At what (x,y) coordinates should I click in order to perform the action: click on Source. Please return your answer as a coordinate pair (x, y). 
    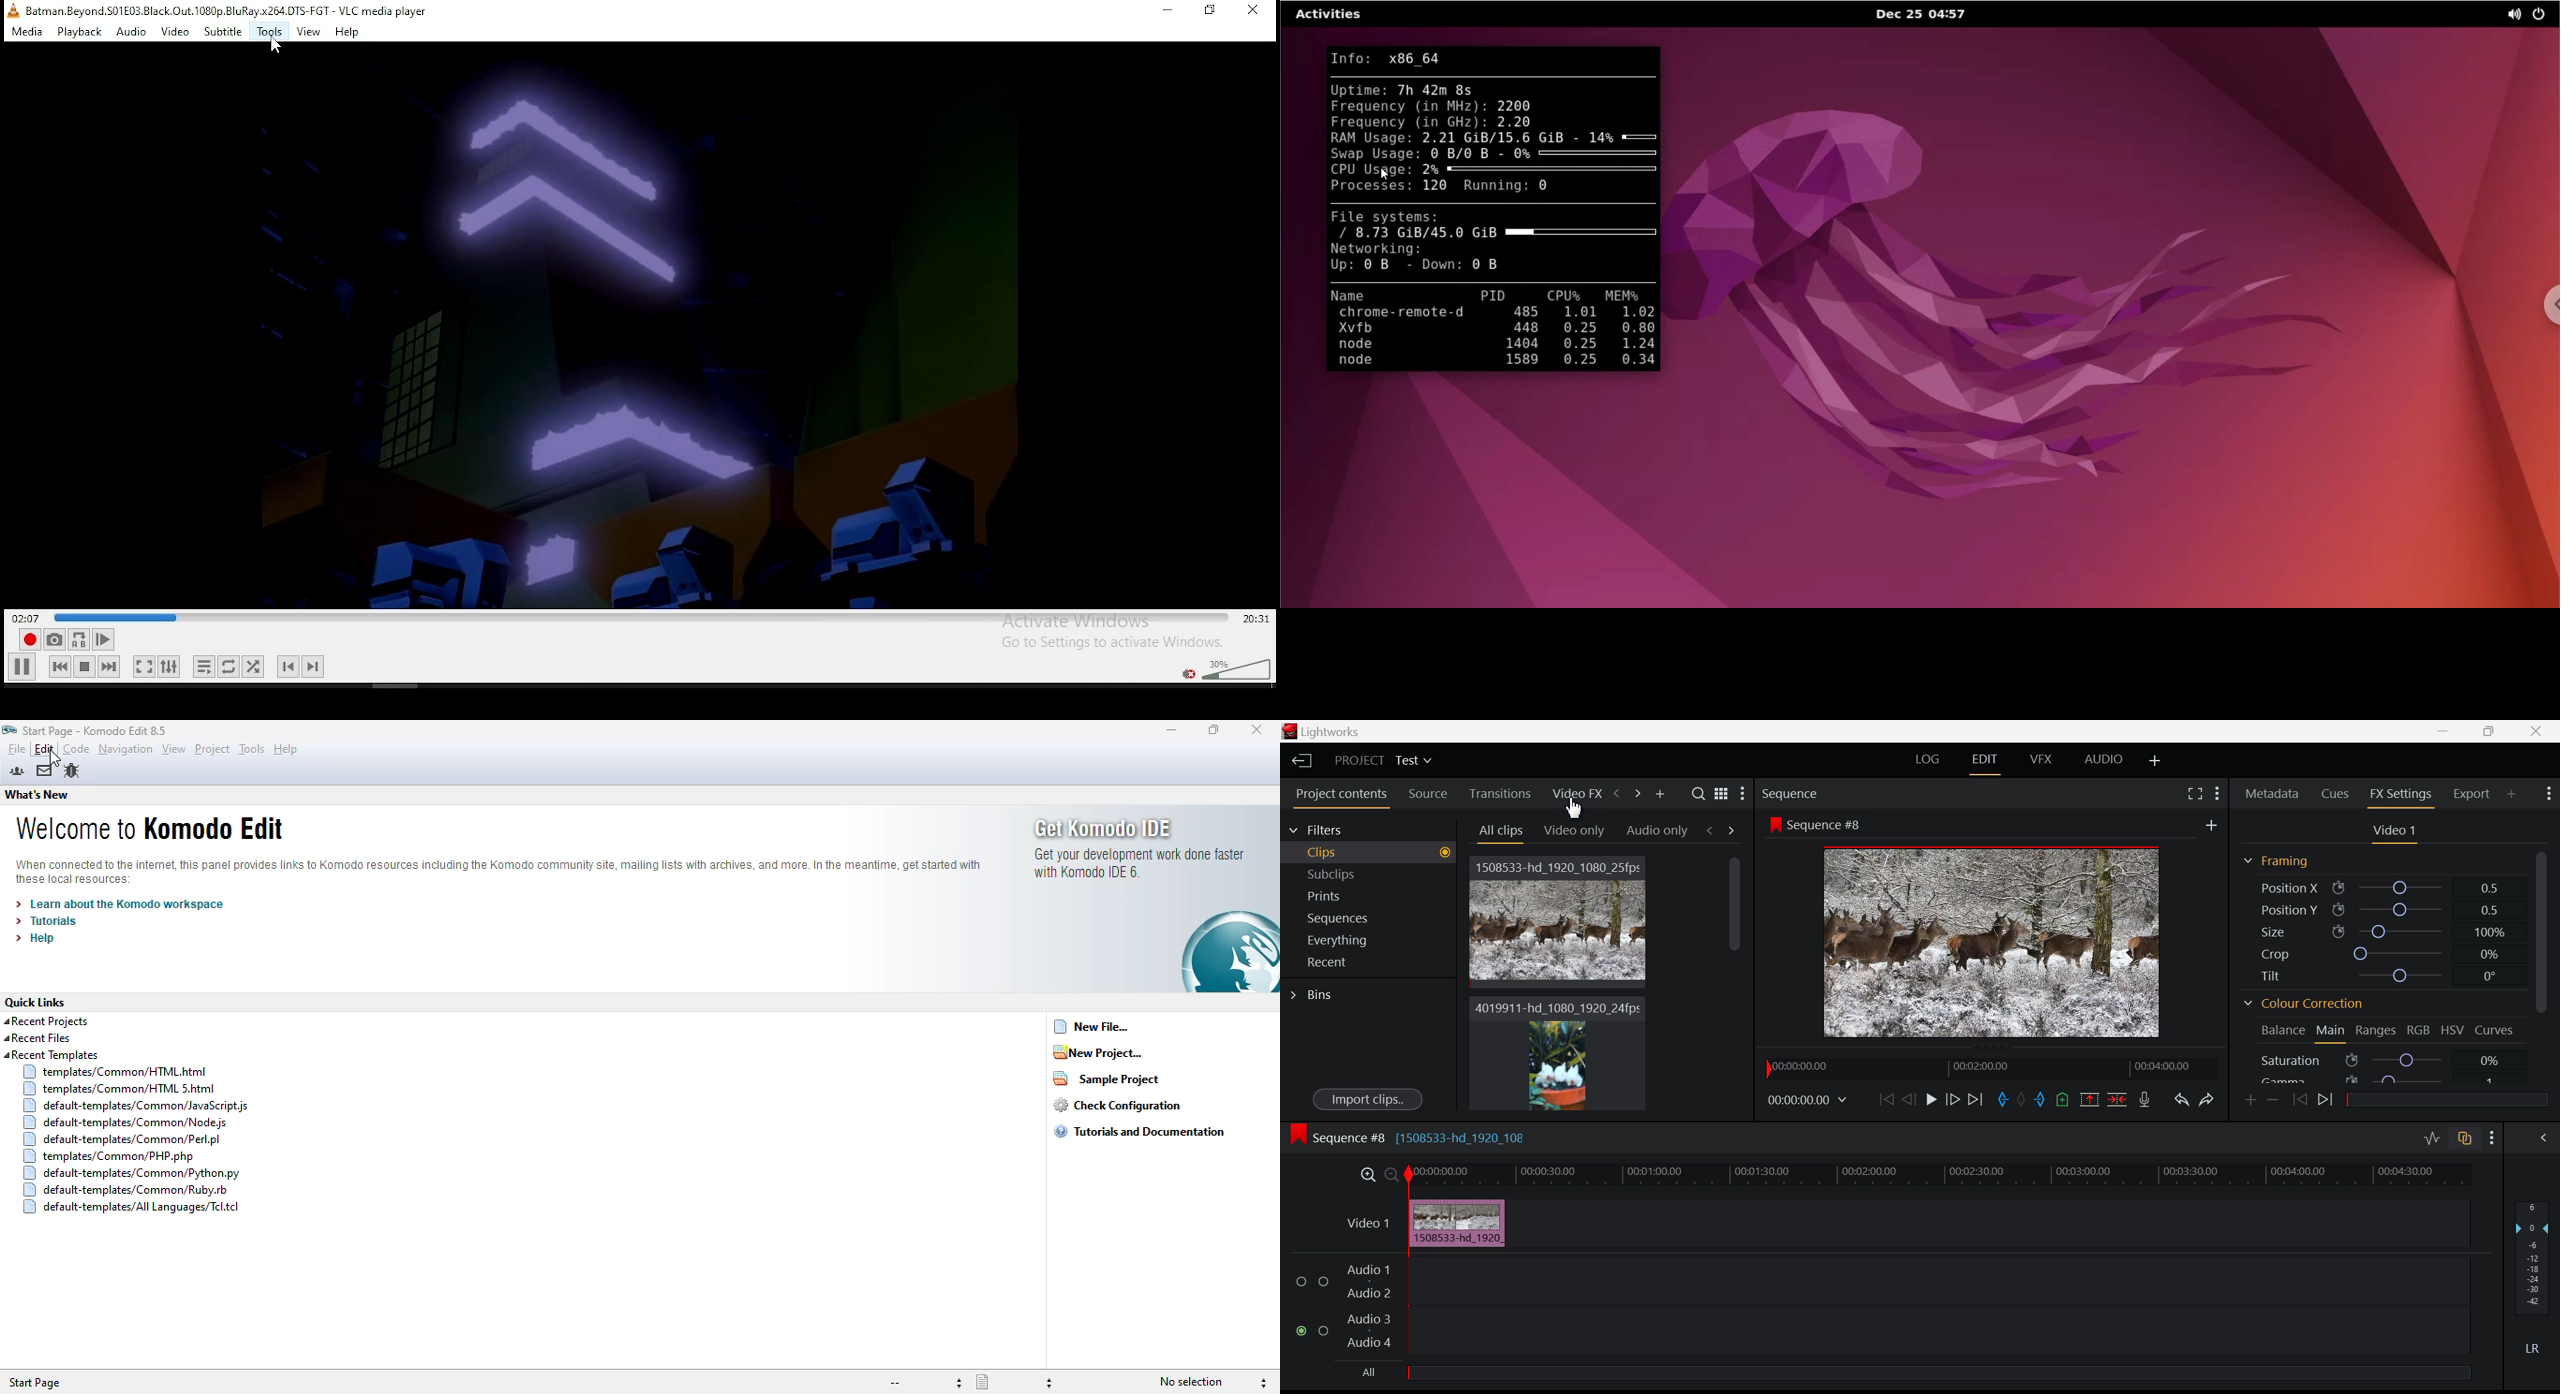
    Looking at the image, I should click on (1427, 793).